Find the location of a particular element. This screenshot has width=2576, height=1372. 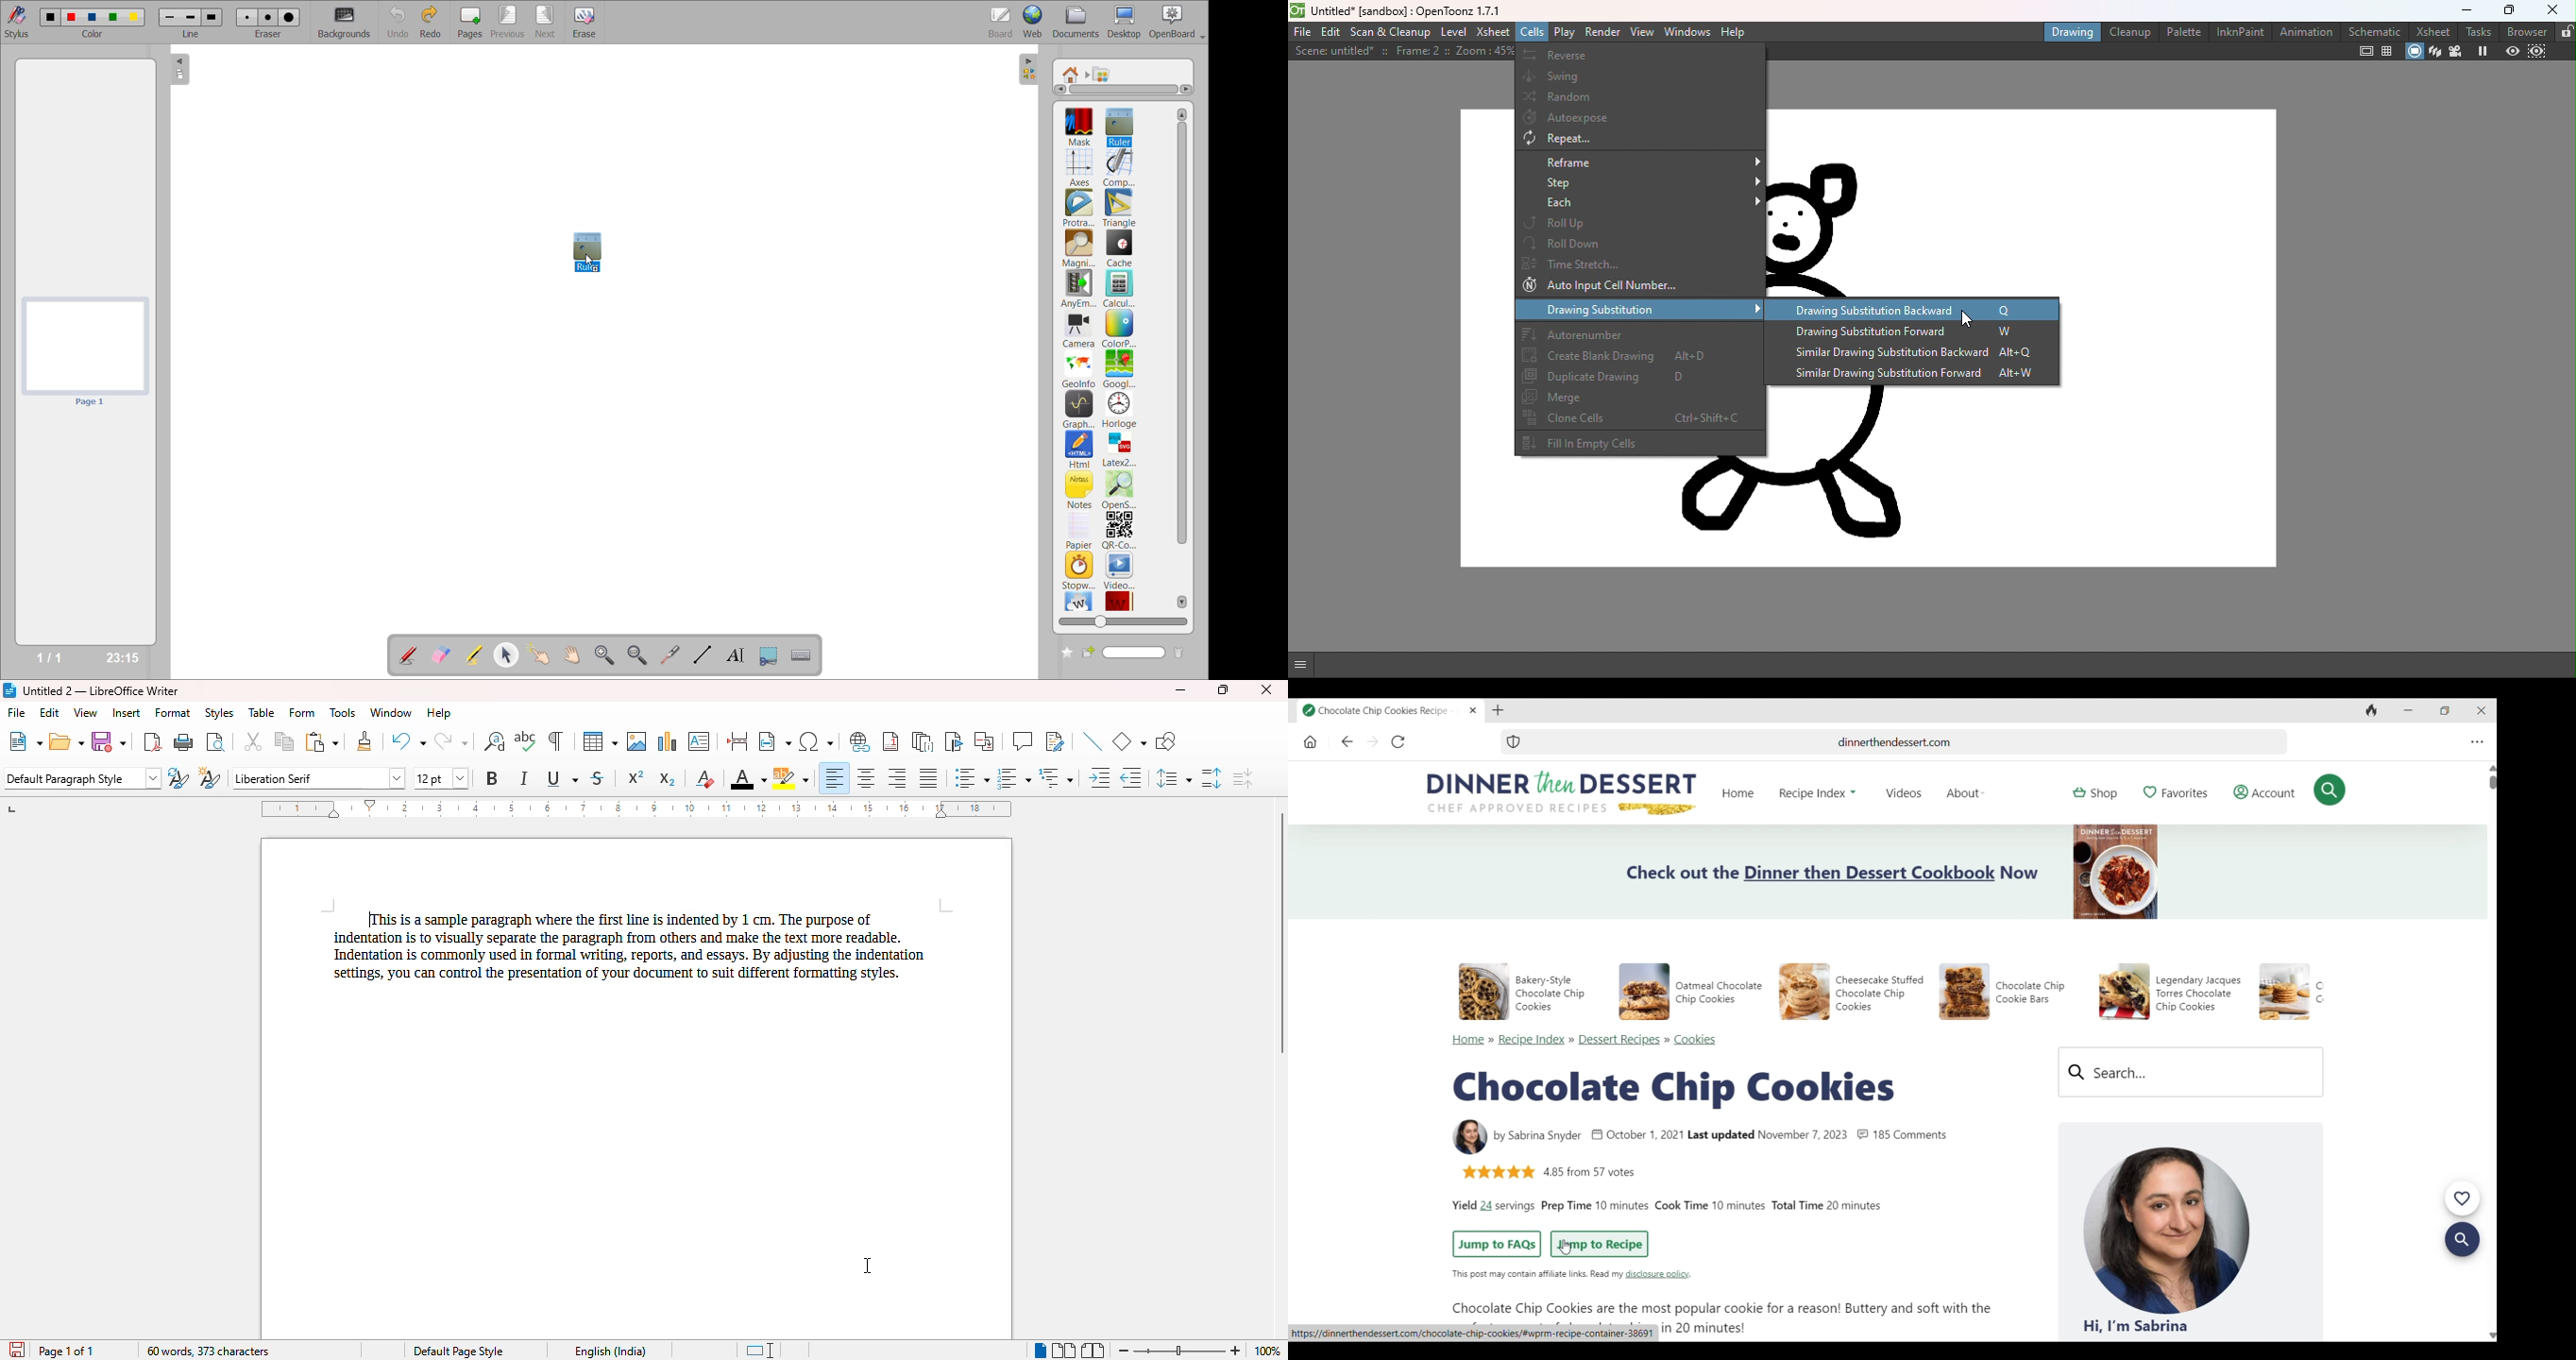

InknPaint is located at coordinates (2238, 32).